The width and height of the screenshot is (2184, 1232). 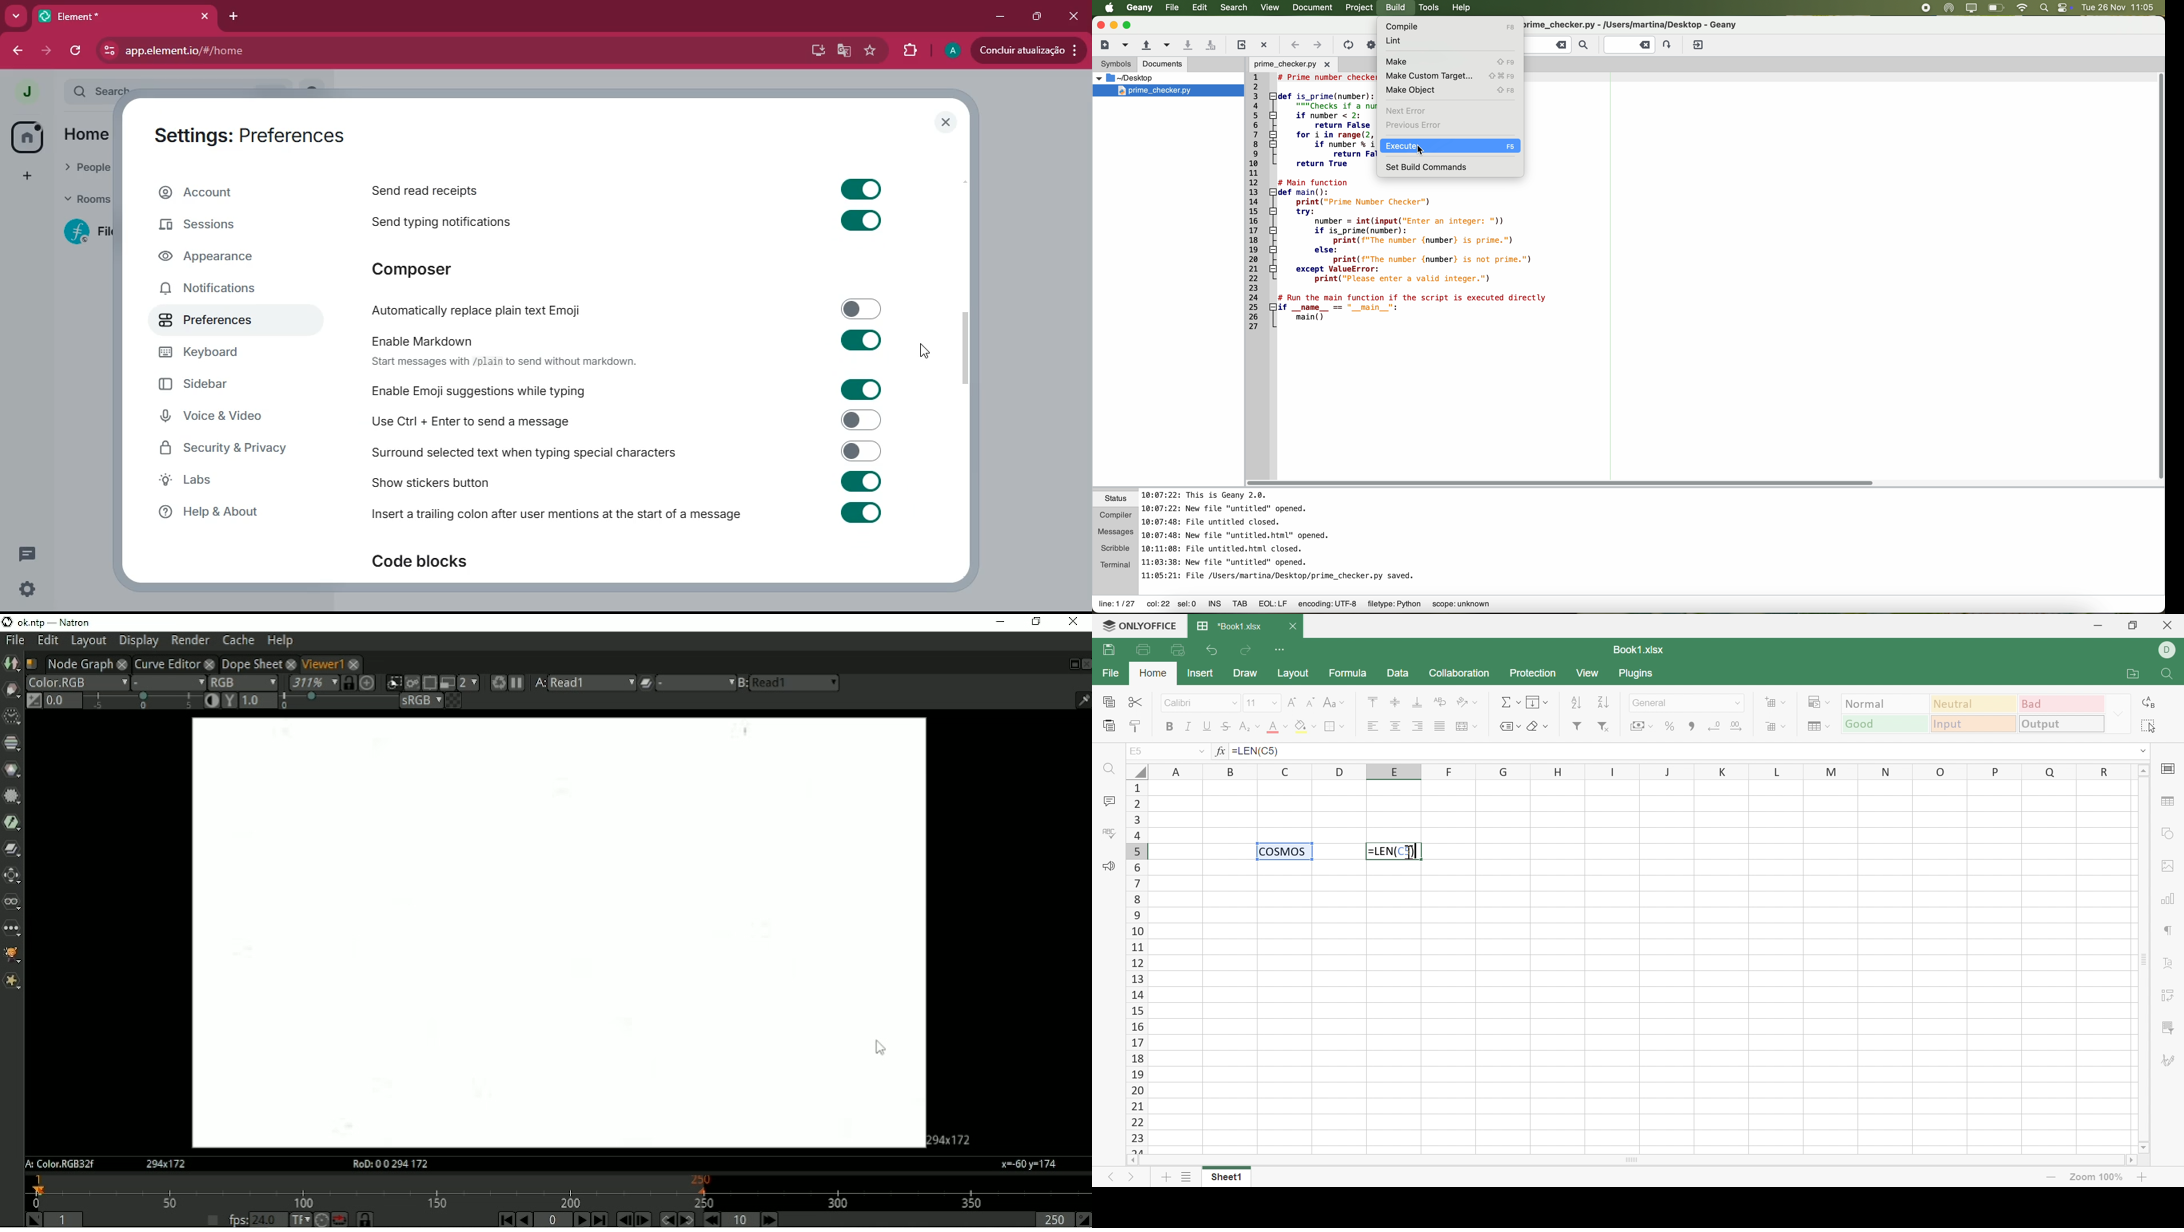 What do you see at coordinates (1293, 701) in the screenshot?
I see `Increment font size` at bounding box center [1293, 701].